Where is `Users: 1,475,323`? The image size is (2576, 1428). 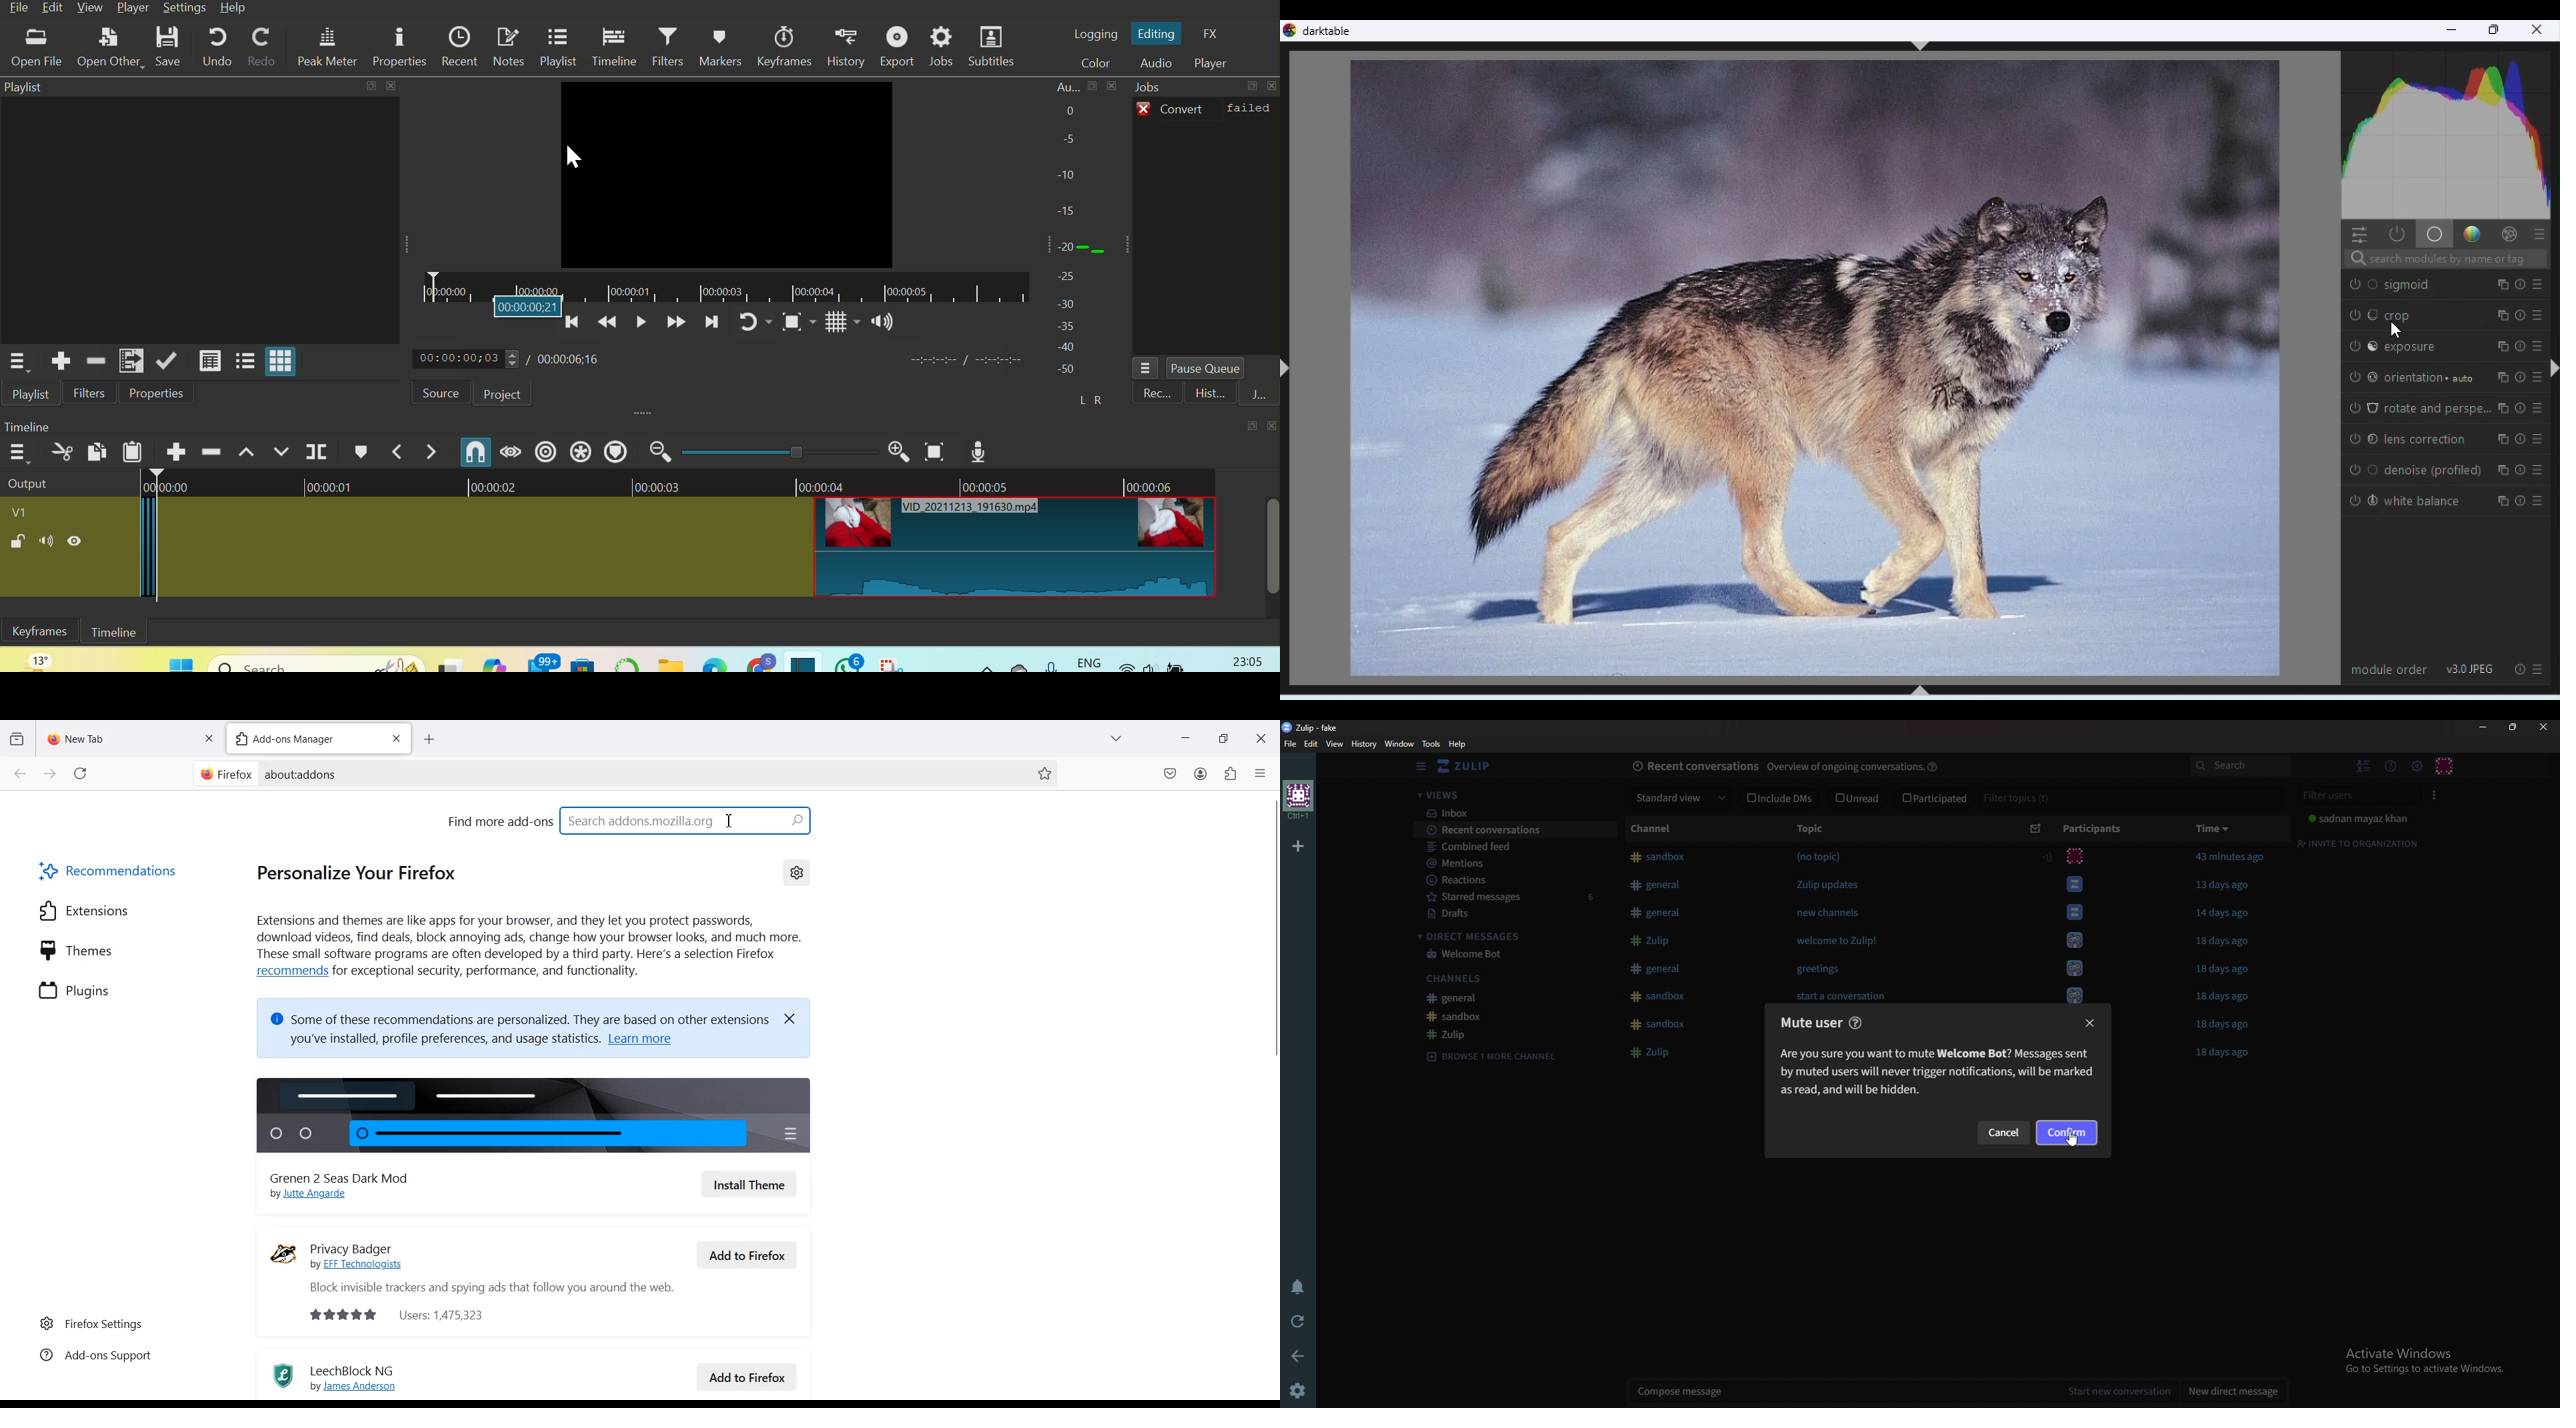 Users: 1,475,323 is located at coordinates (449, 1314).